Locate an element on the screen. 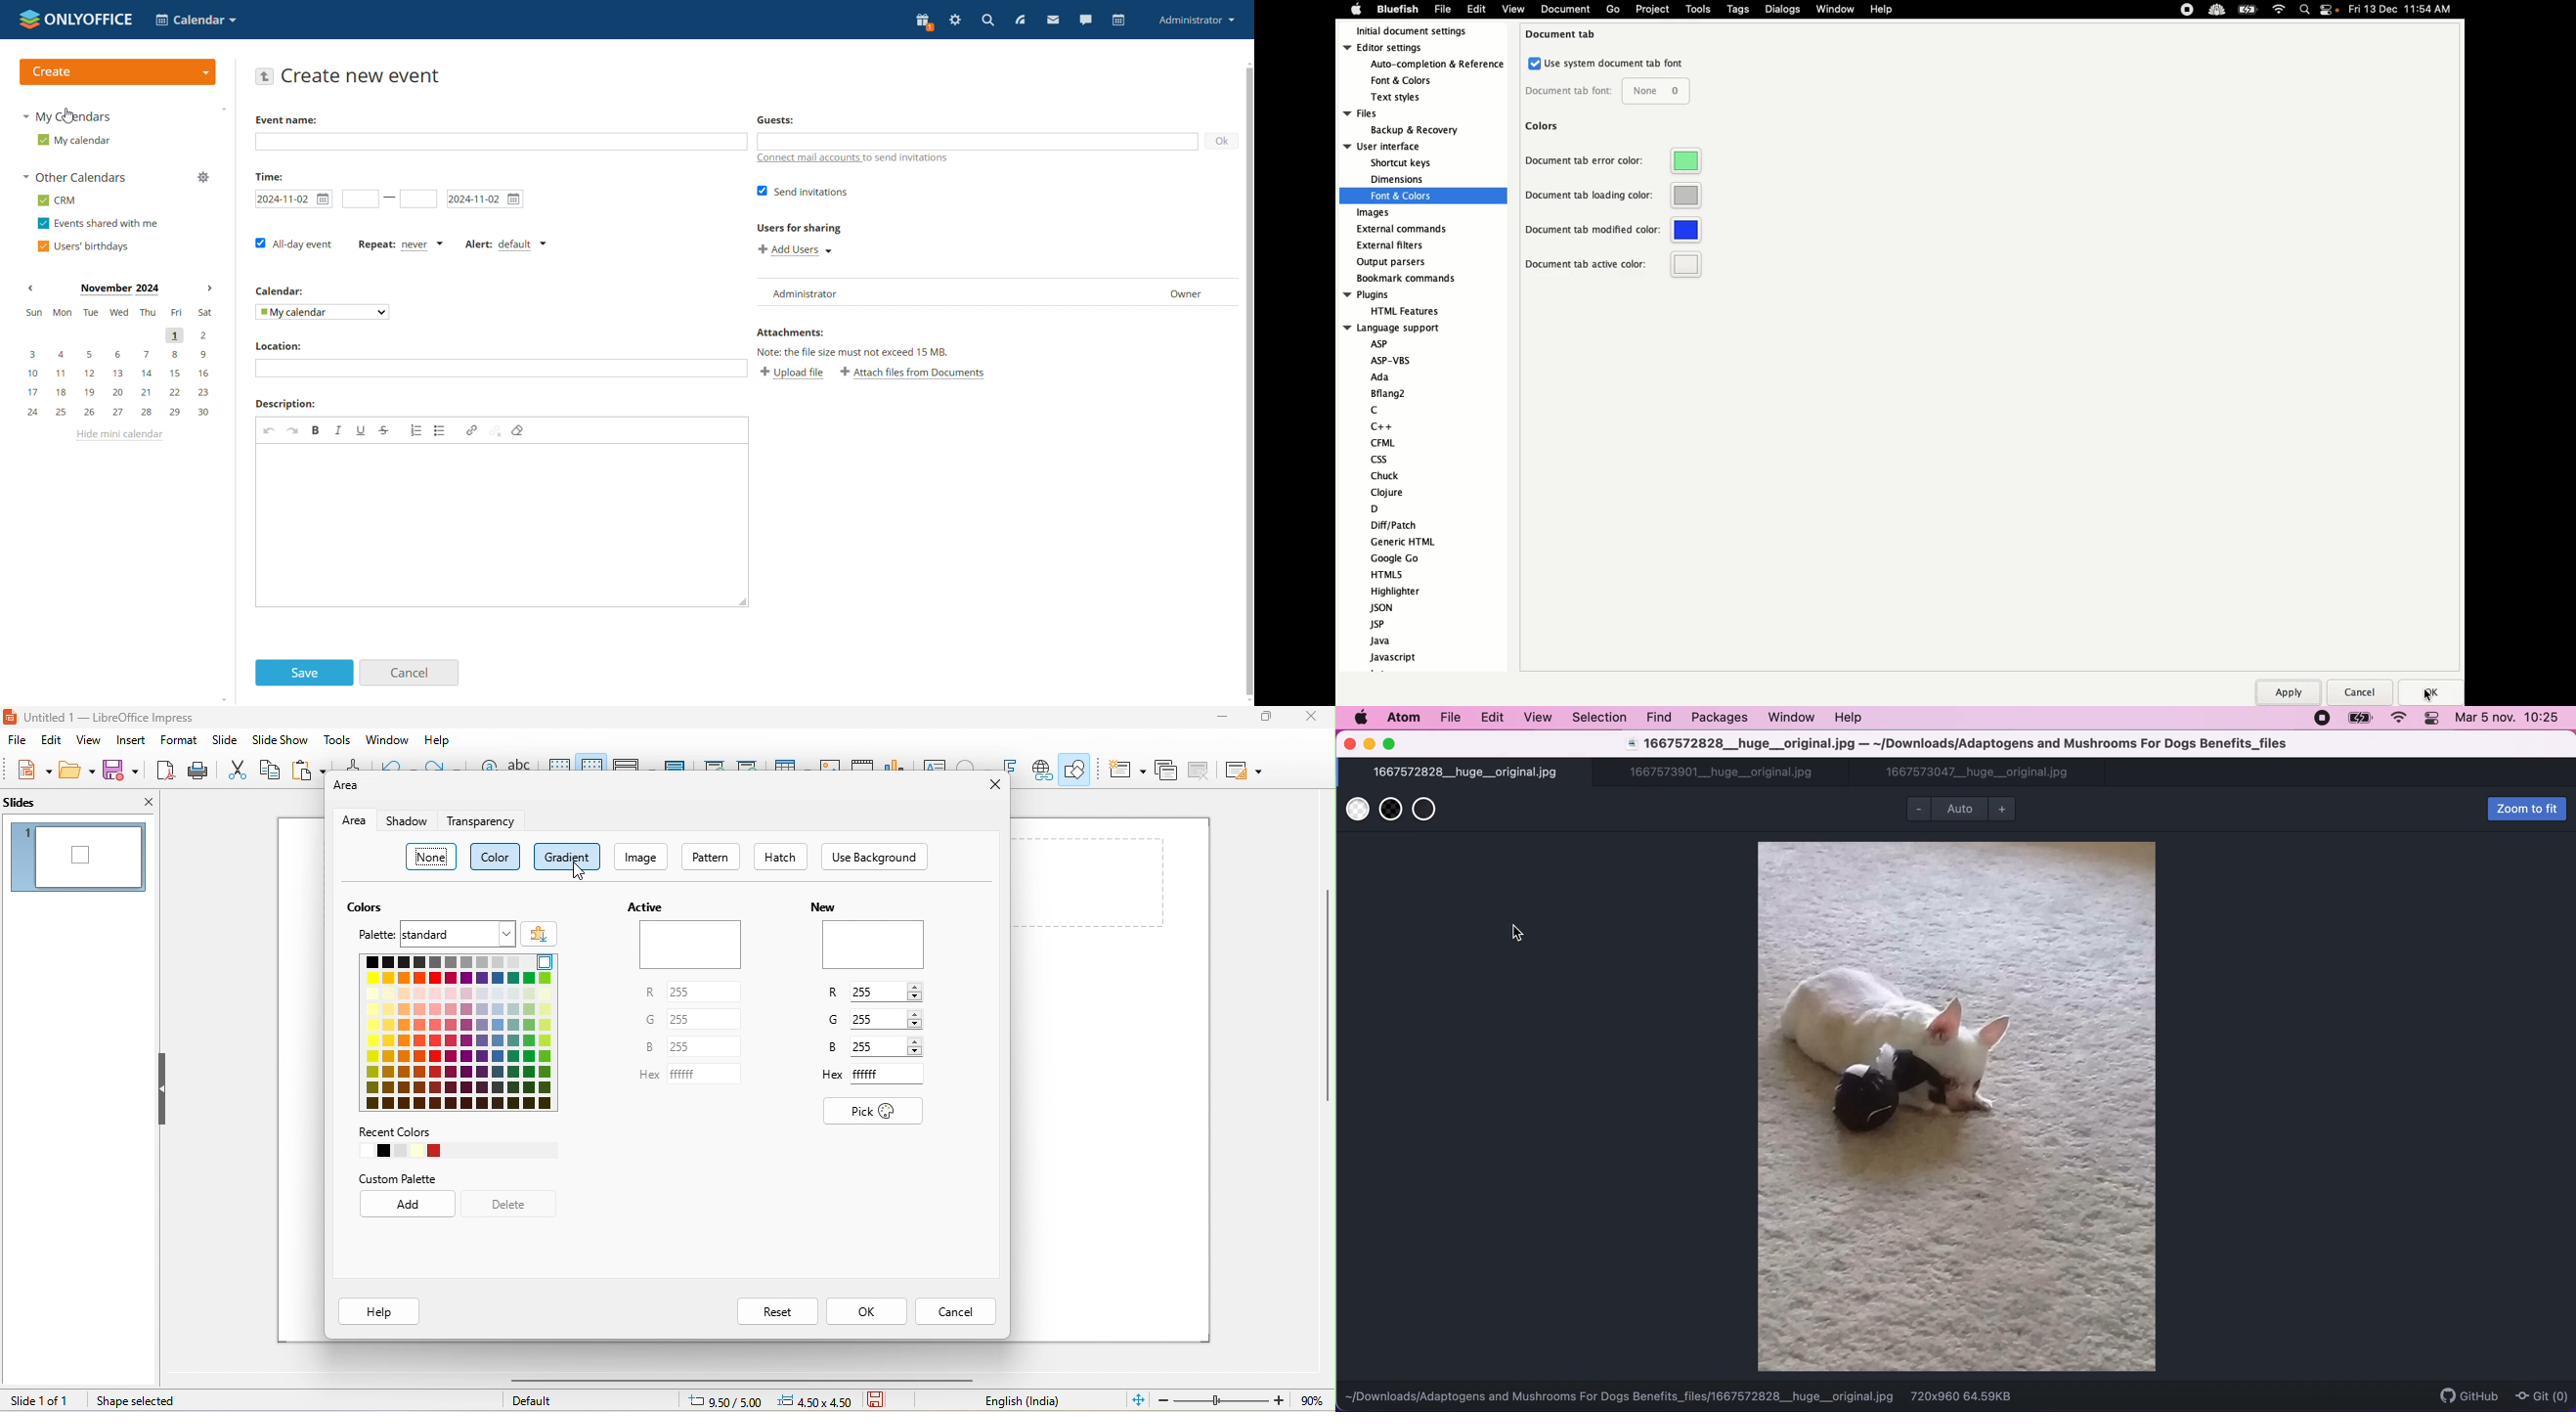 This screenshot has width=2576, height=1428. Output parsers is located at coordinates (1395, 262).